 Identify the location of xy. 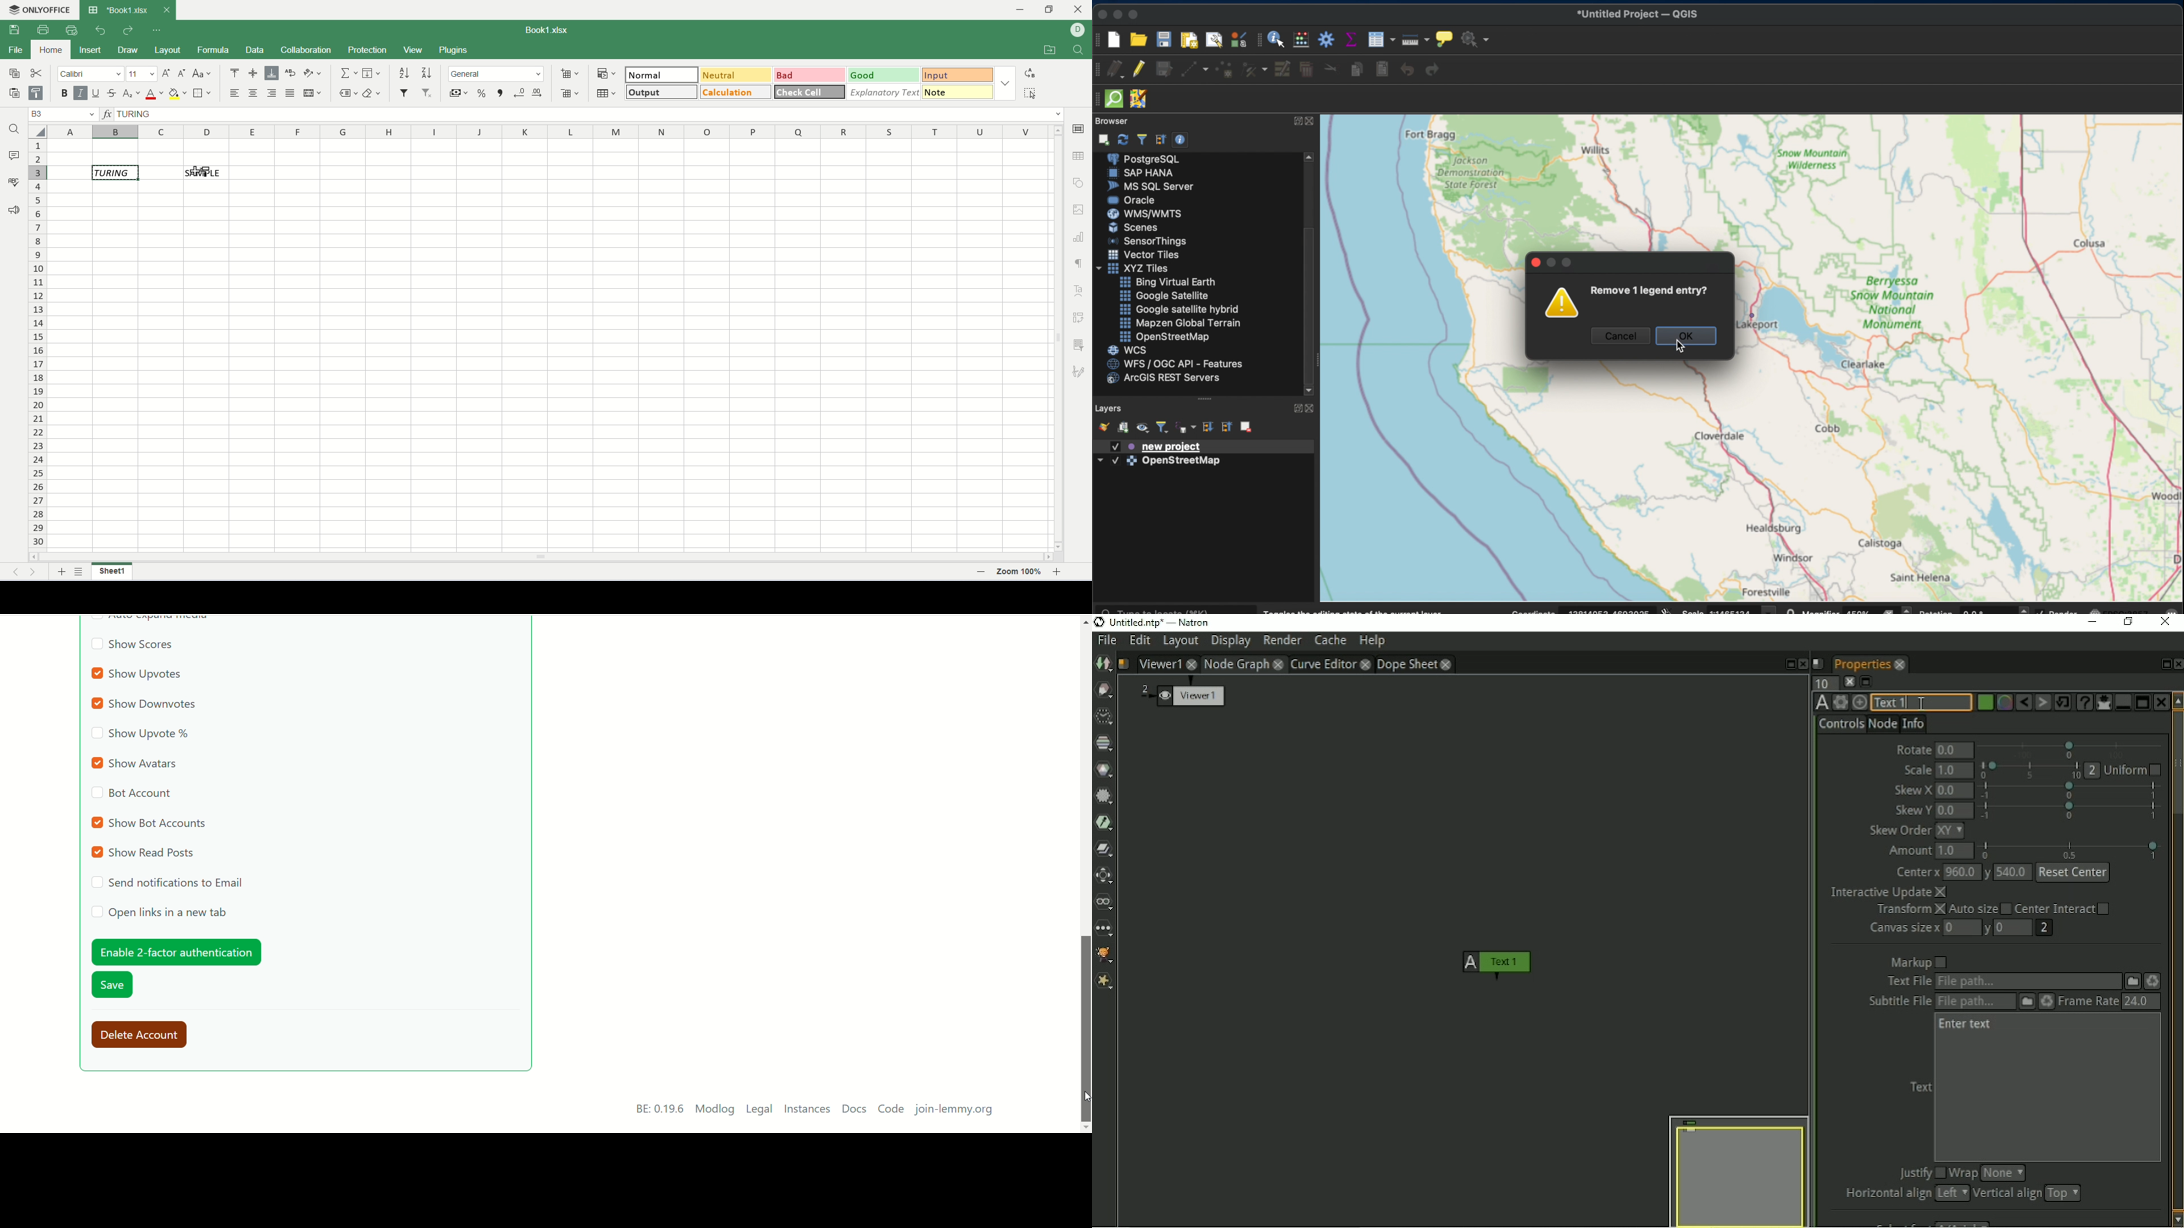
(1950, 830).